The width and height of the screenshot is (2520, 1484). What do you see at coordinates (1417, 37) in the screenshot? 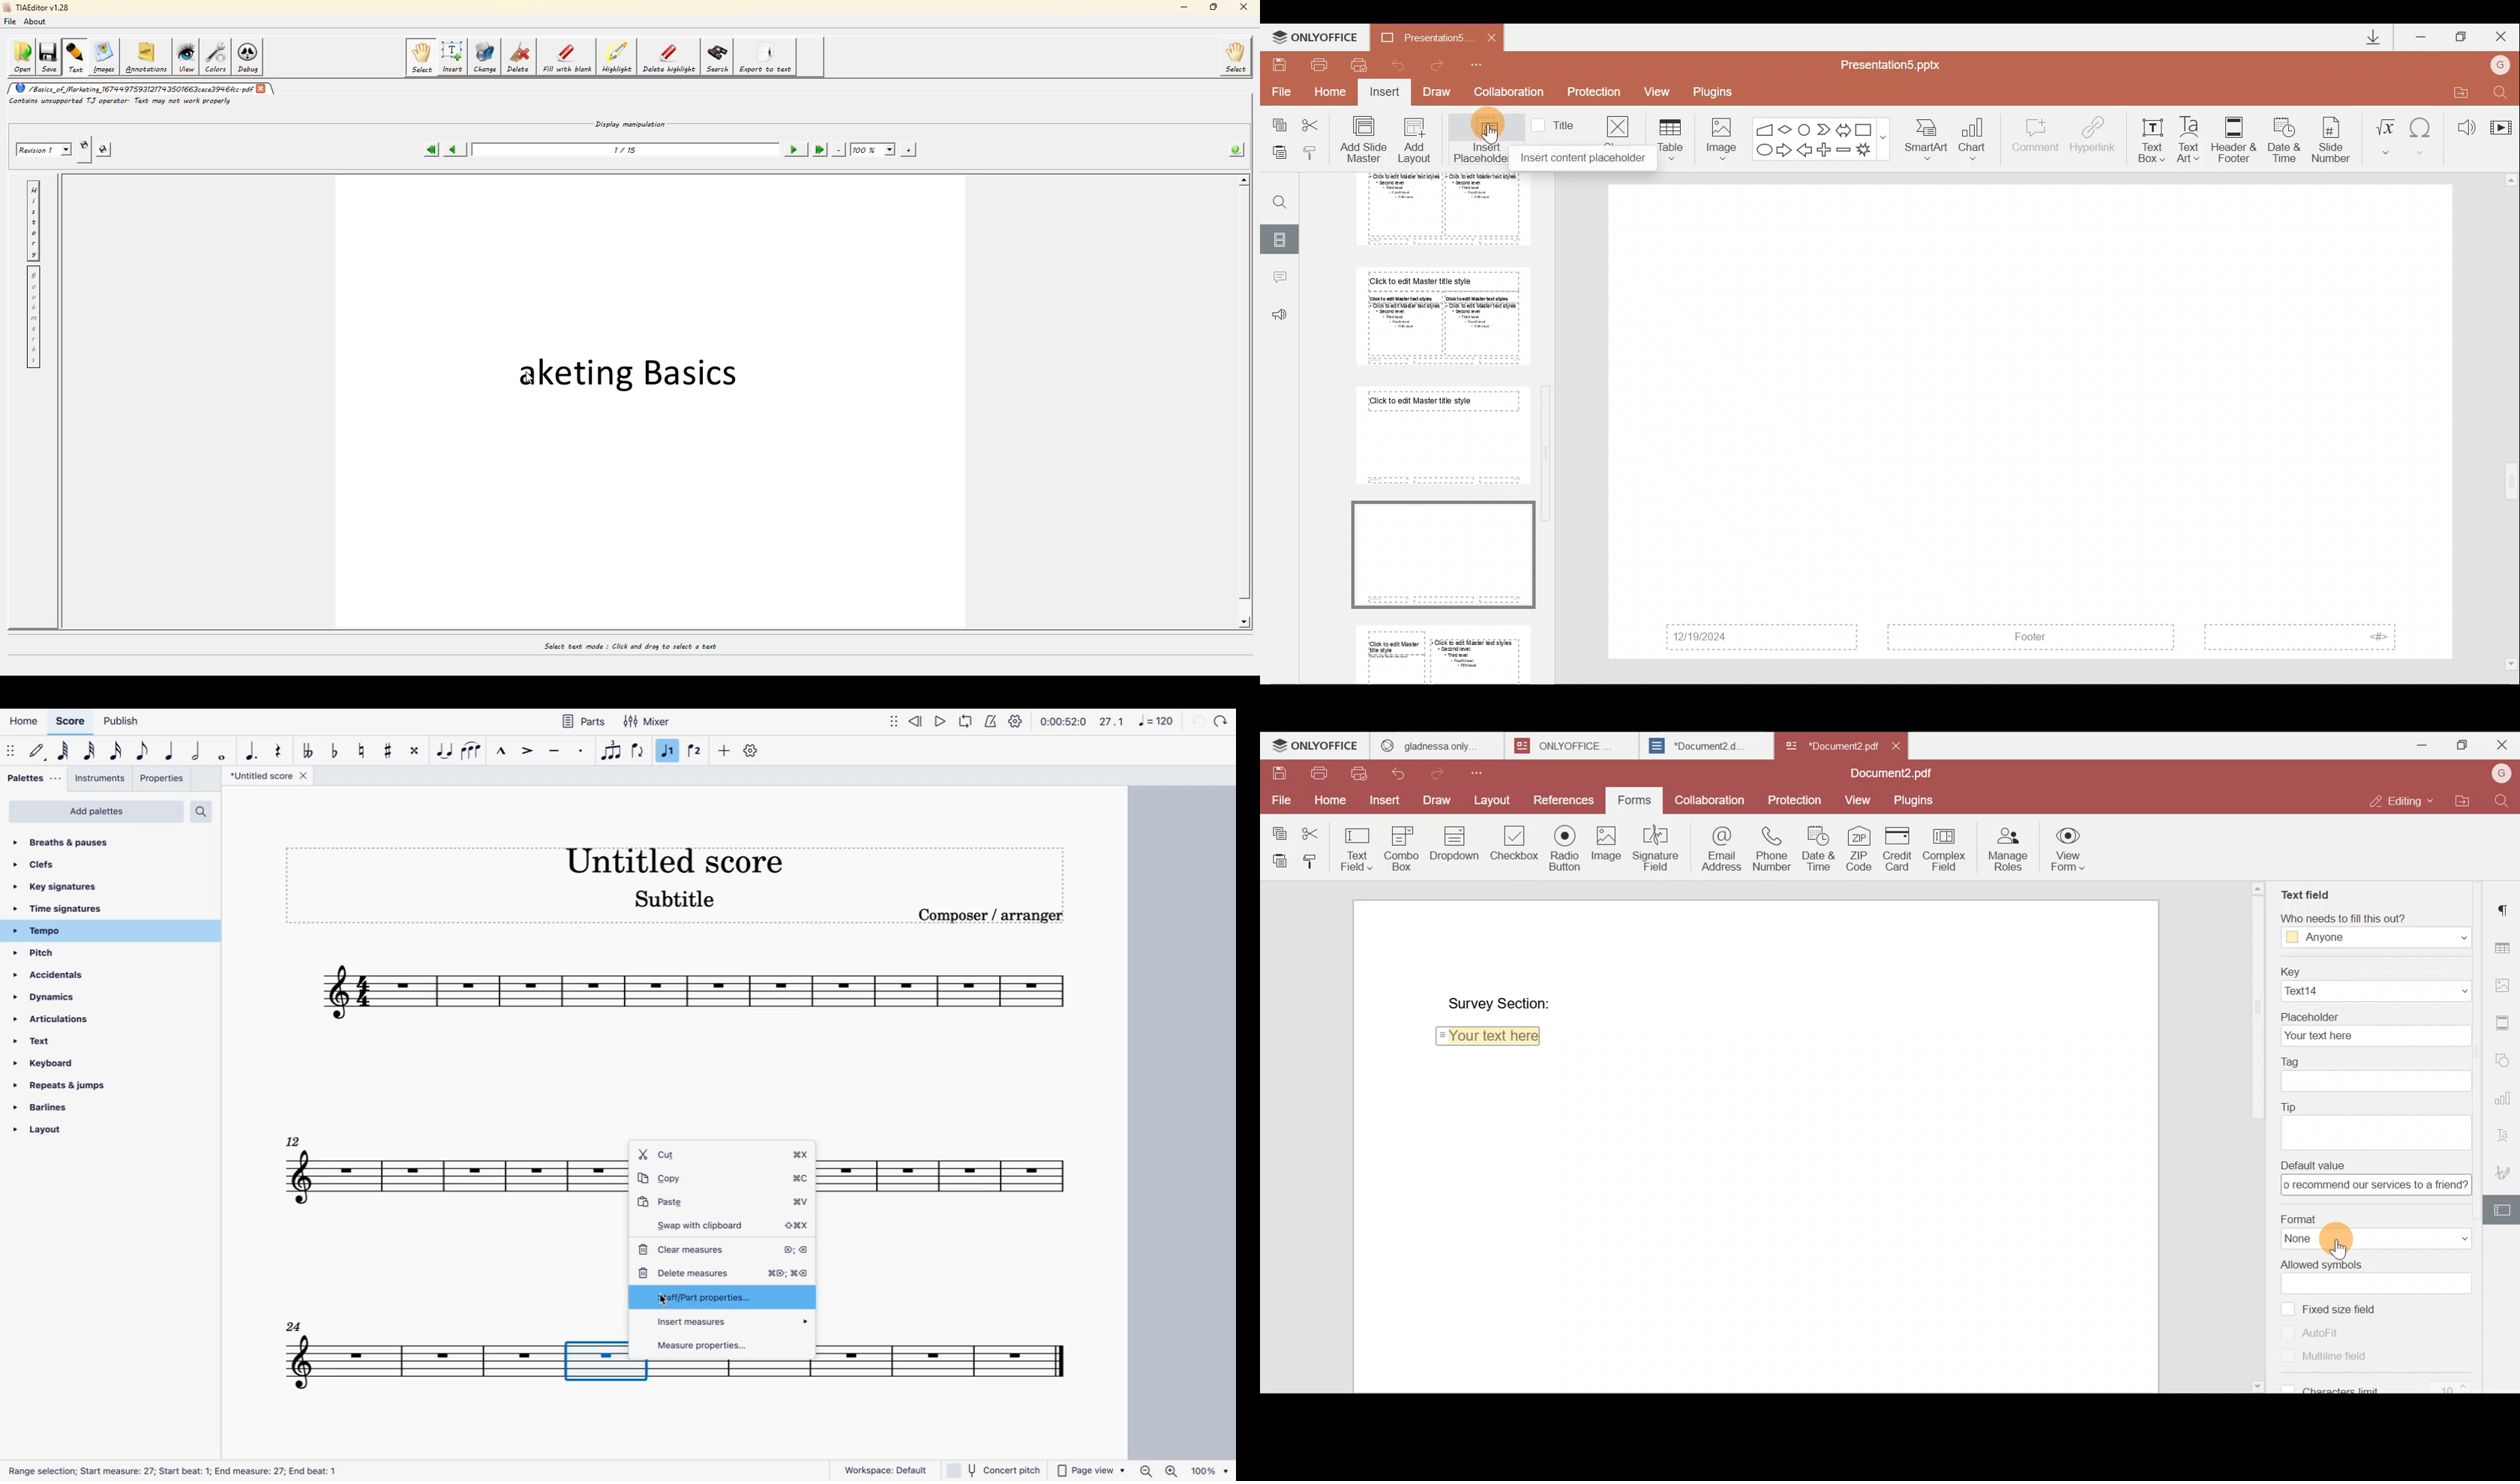
I see `Document name` at bounding box center [1417, 37].